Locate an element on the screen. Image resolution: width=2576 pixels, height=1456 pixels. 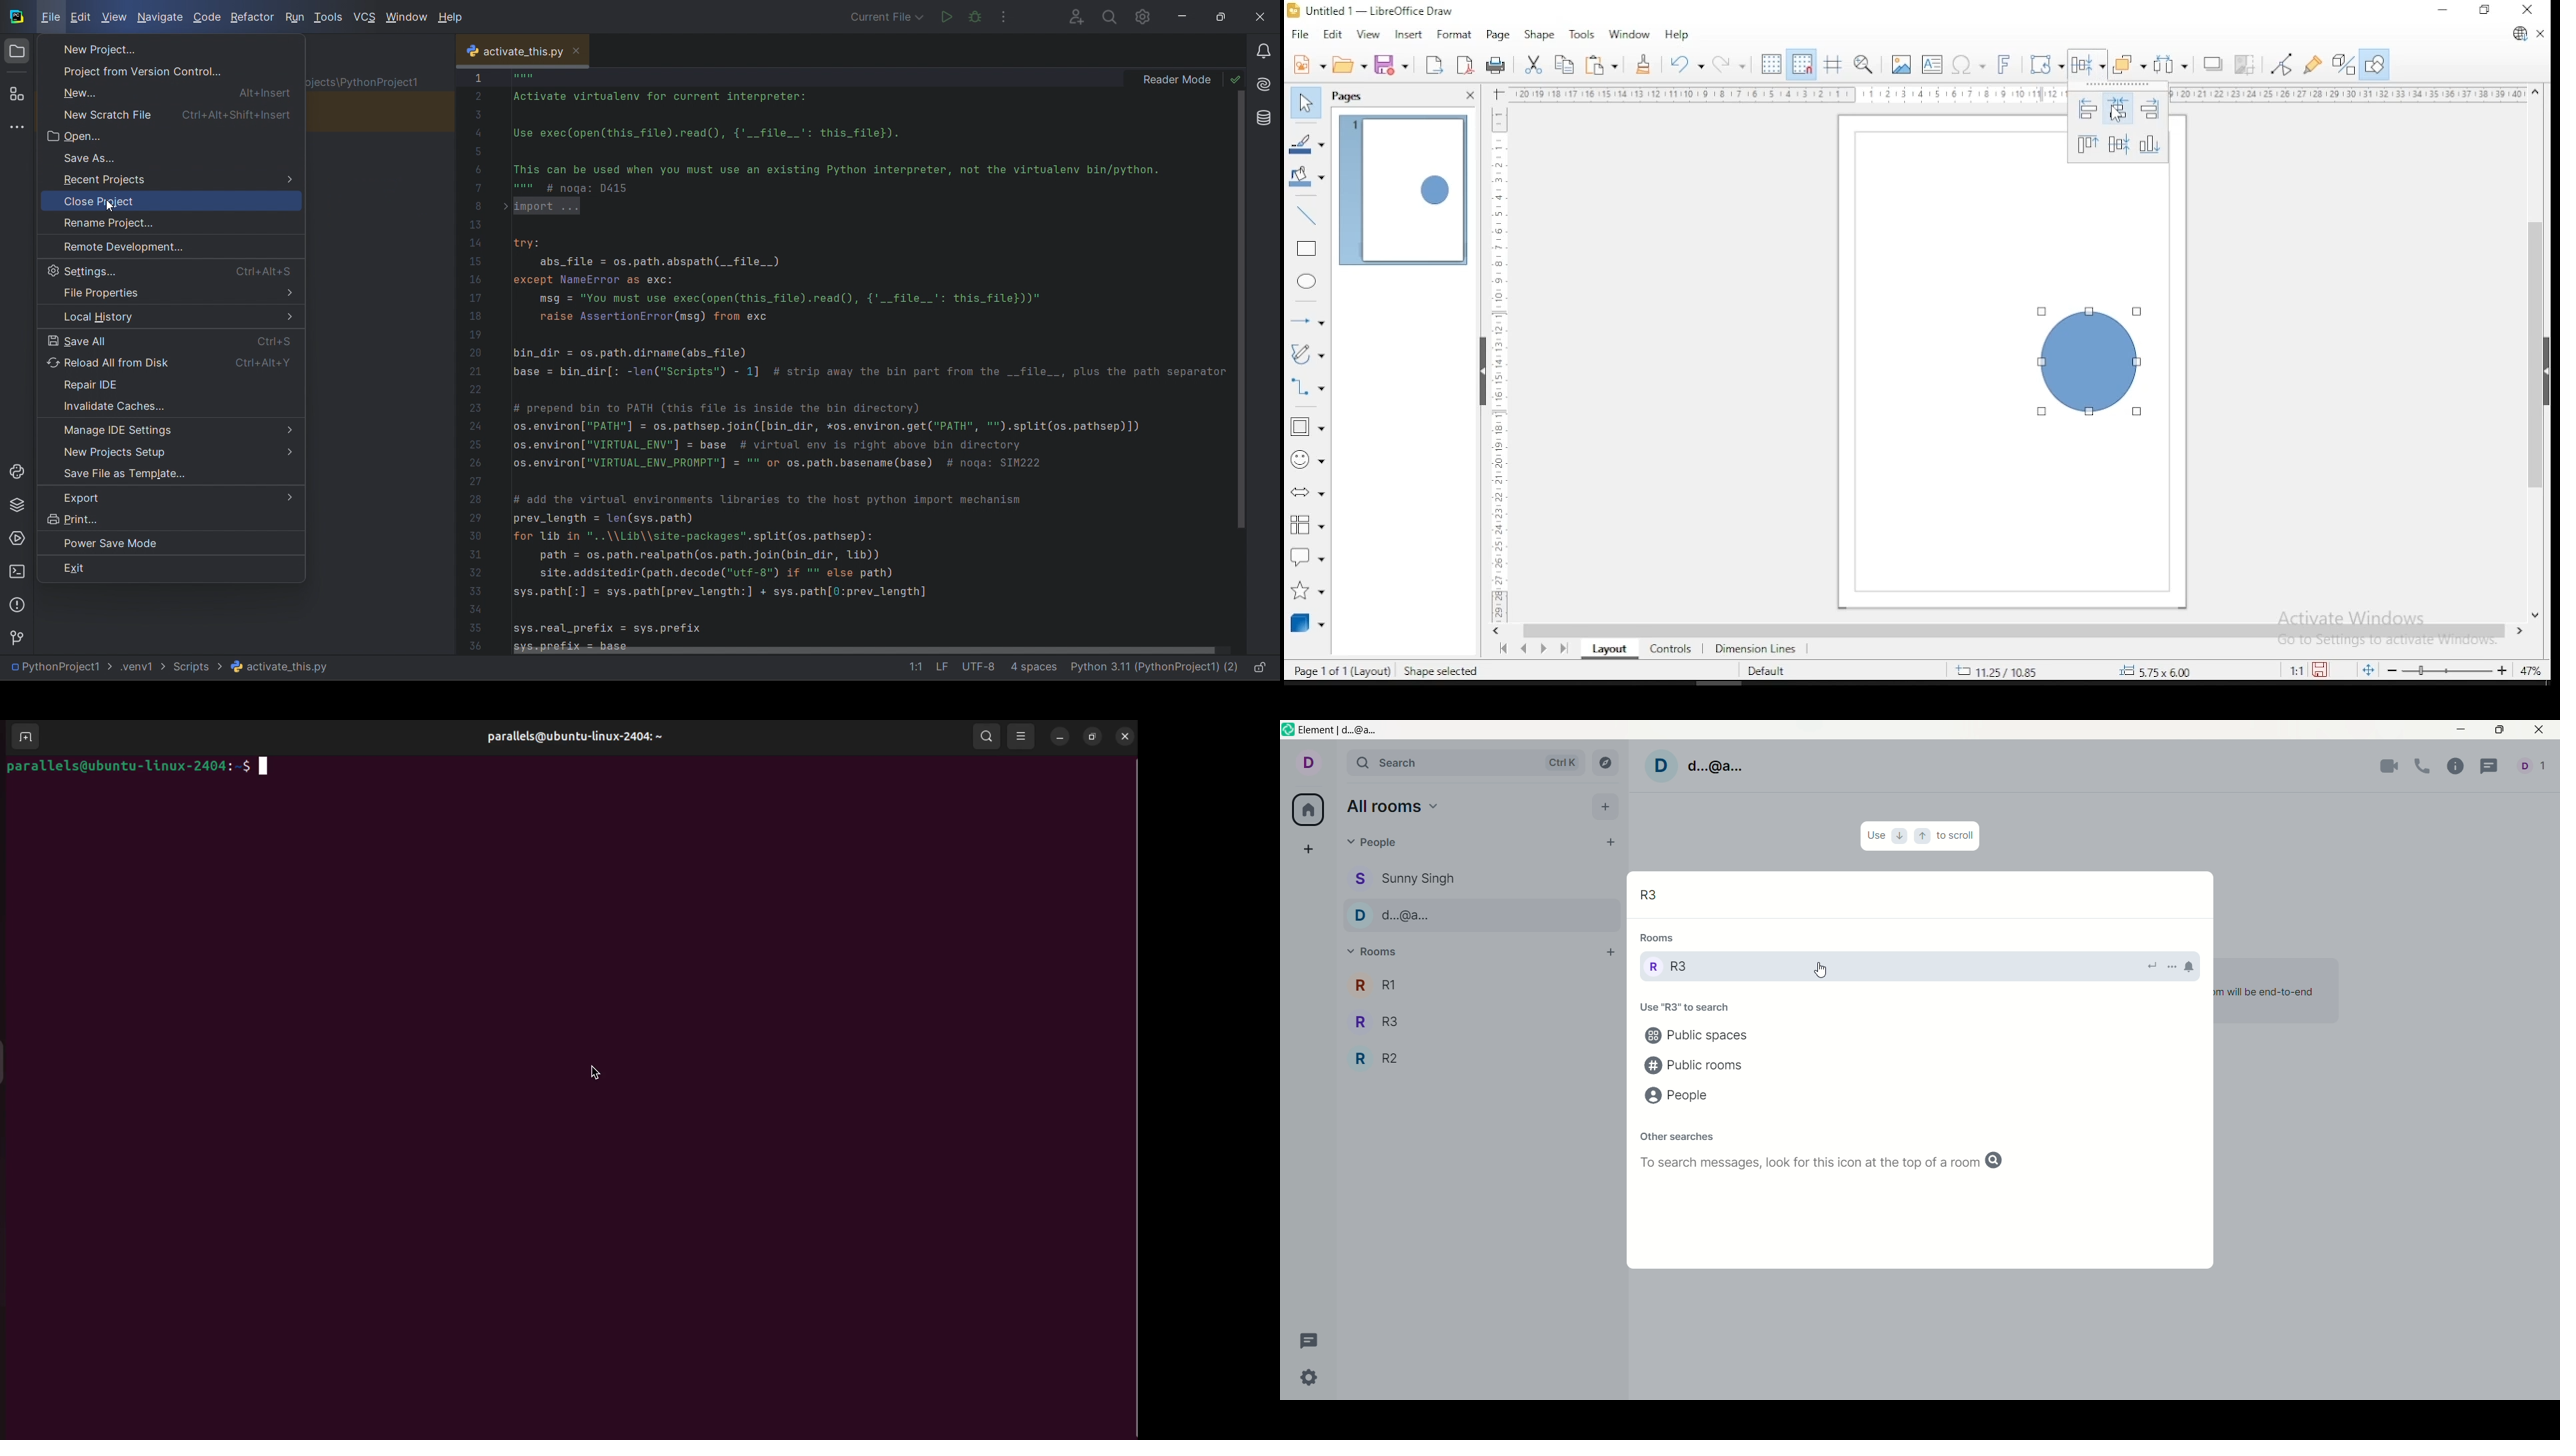
save is located at coordinates (1391, 64).